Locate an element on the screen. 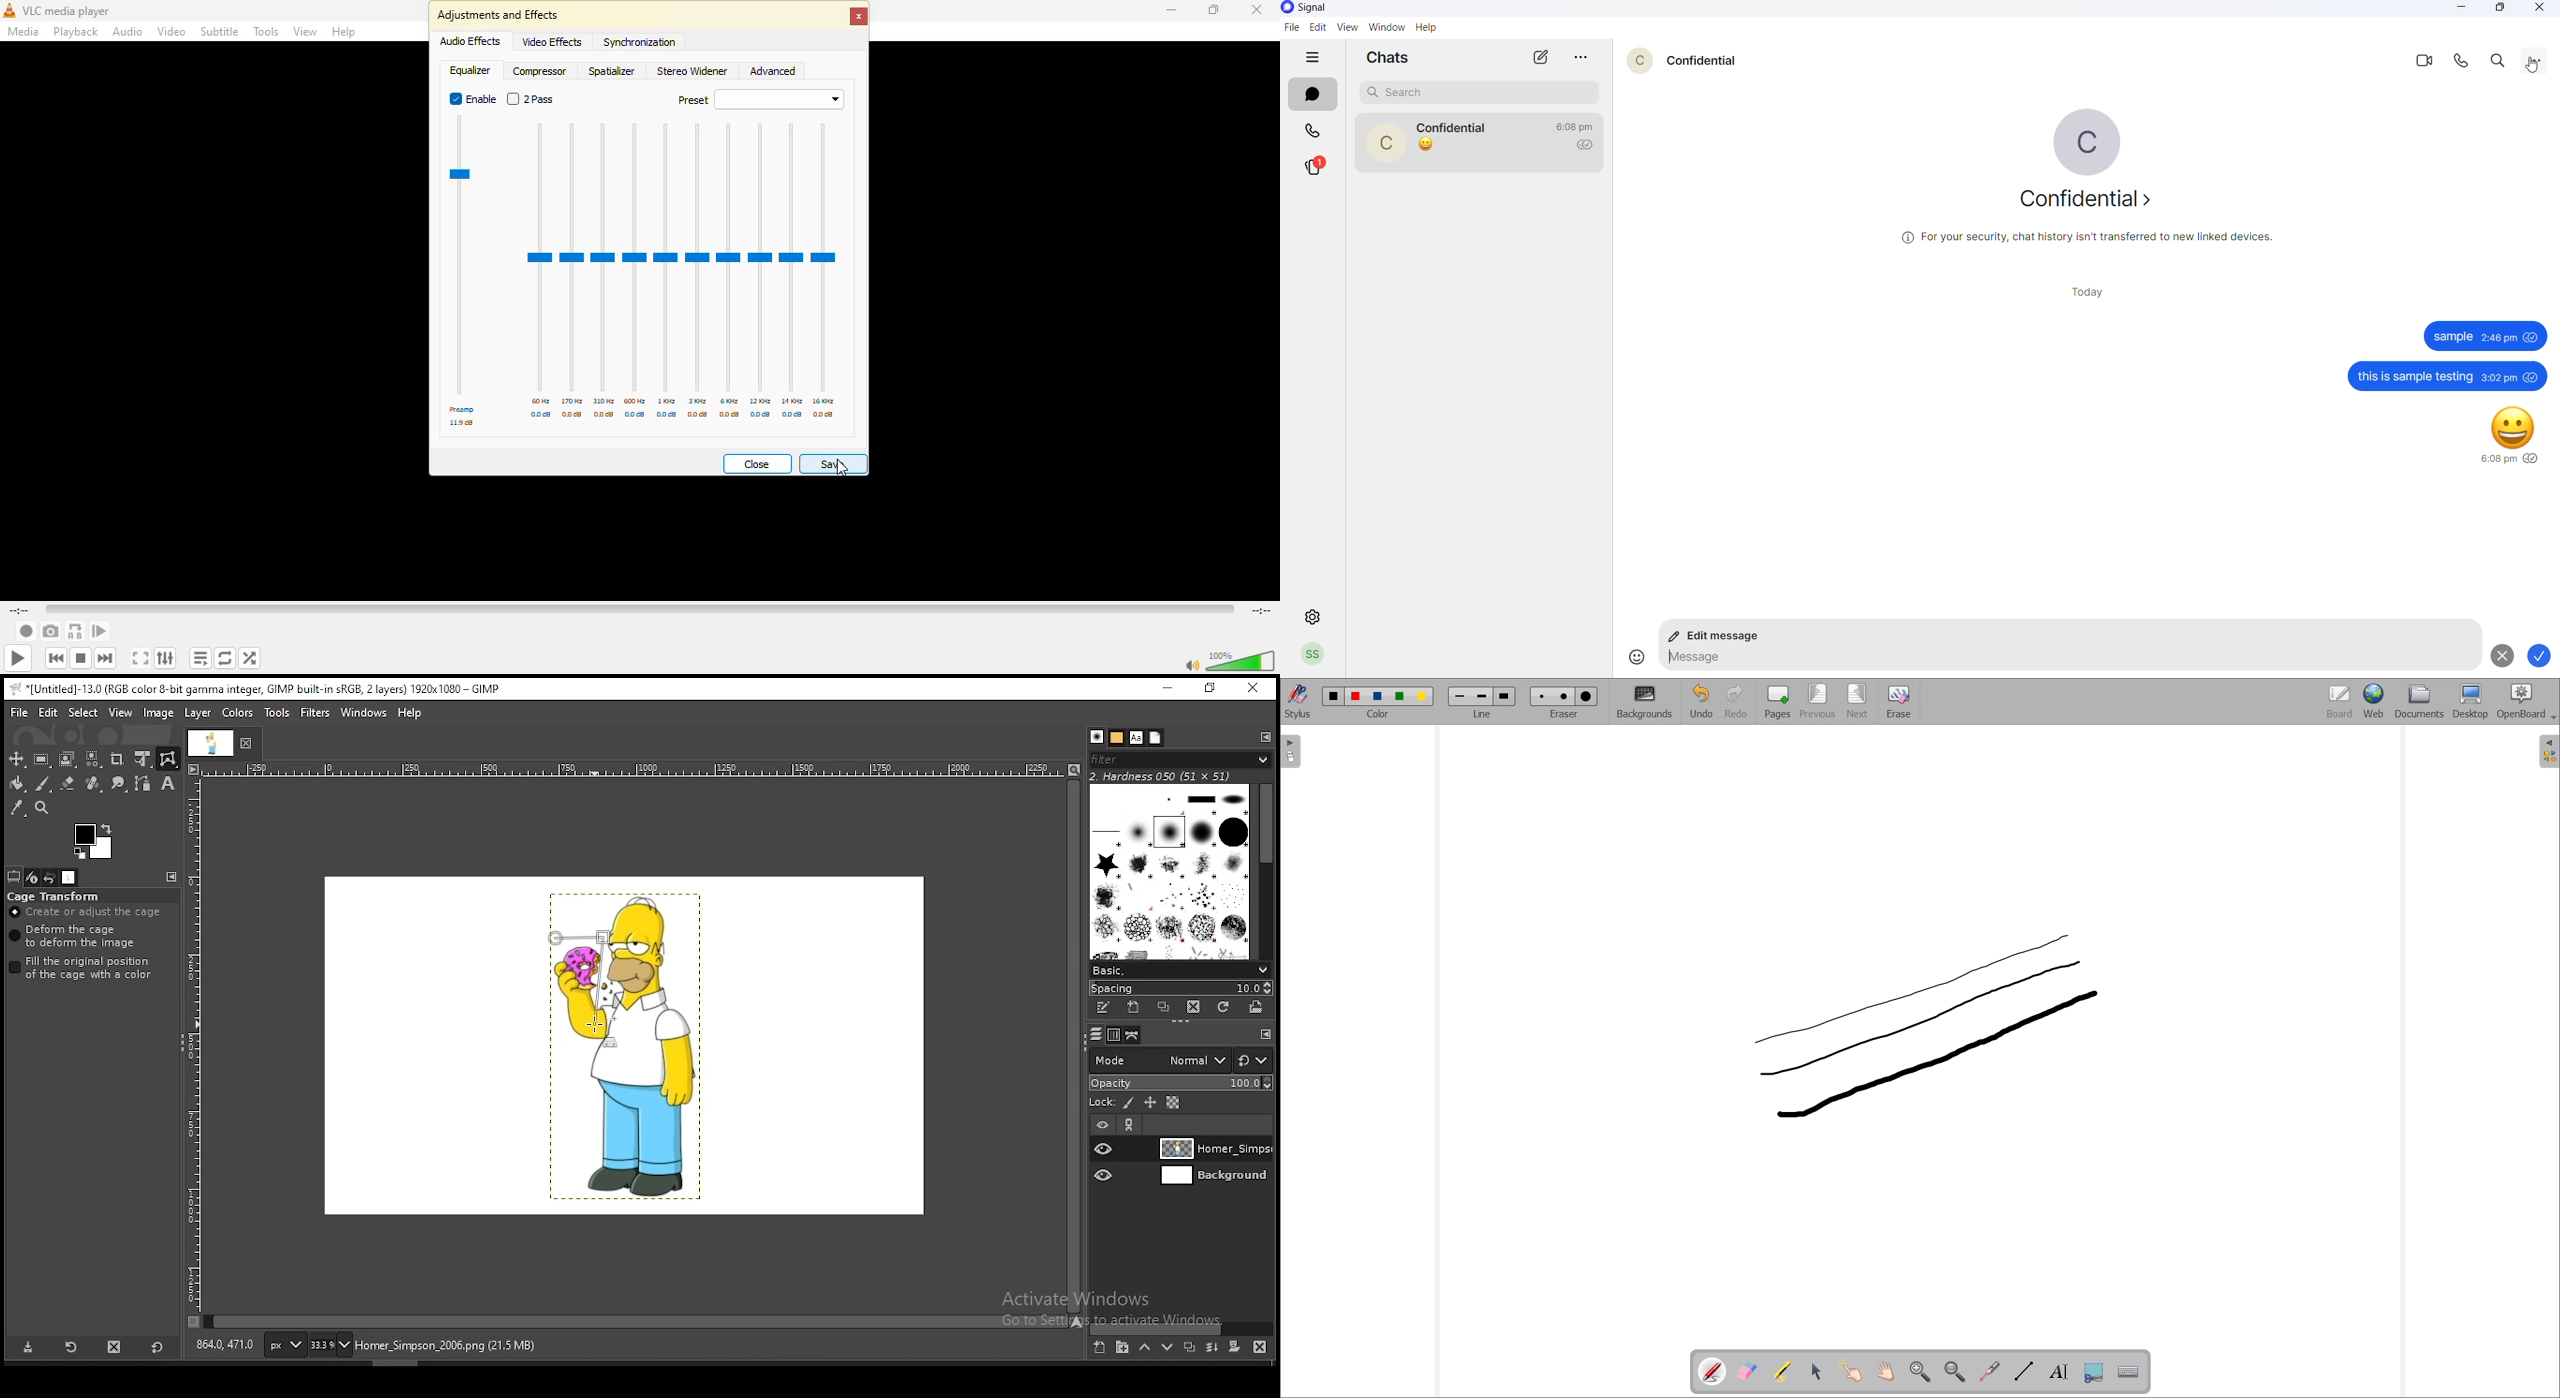  310 hz is located at coordinates (605, 401).